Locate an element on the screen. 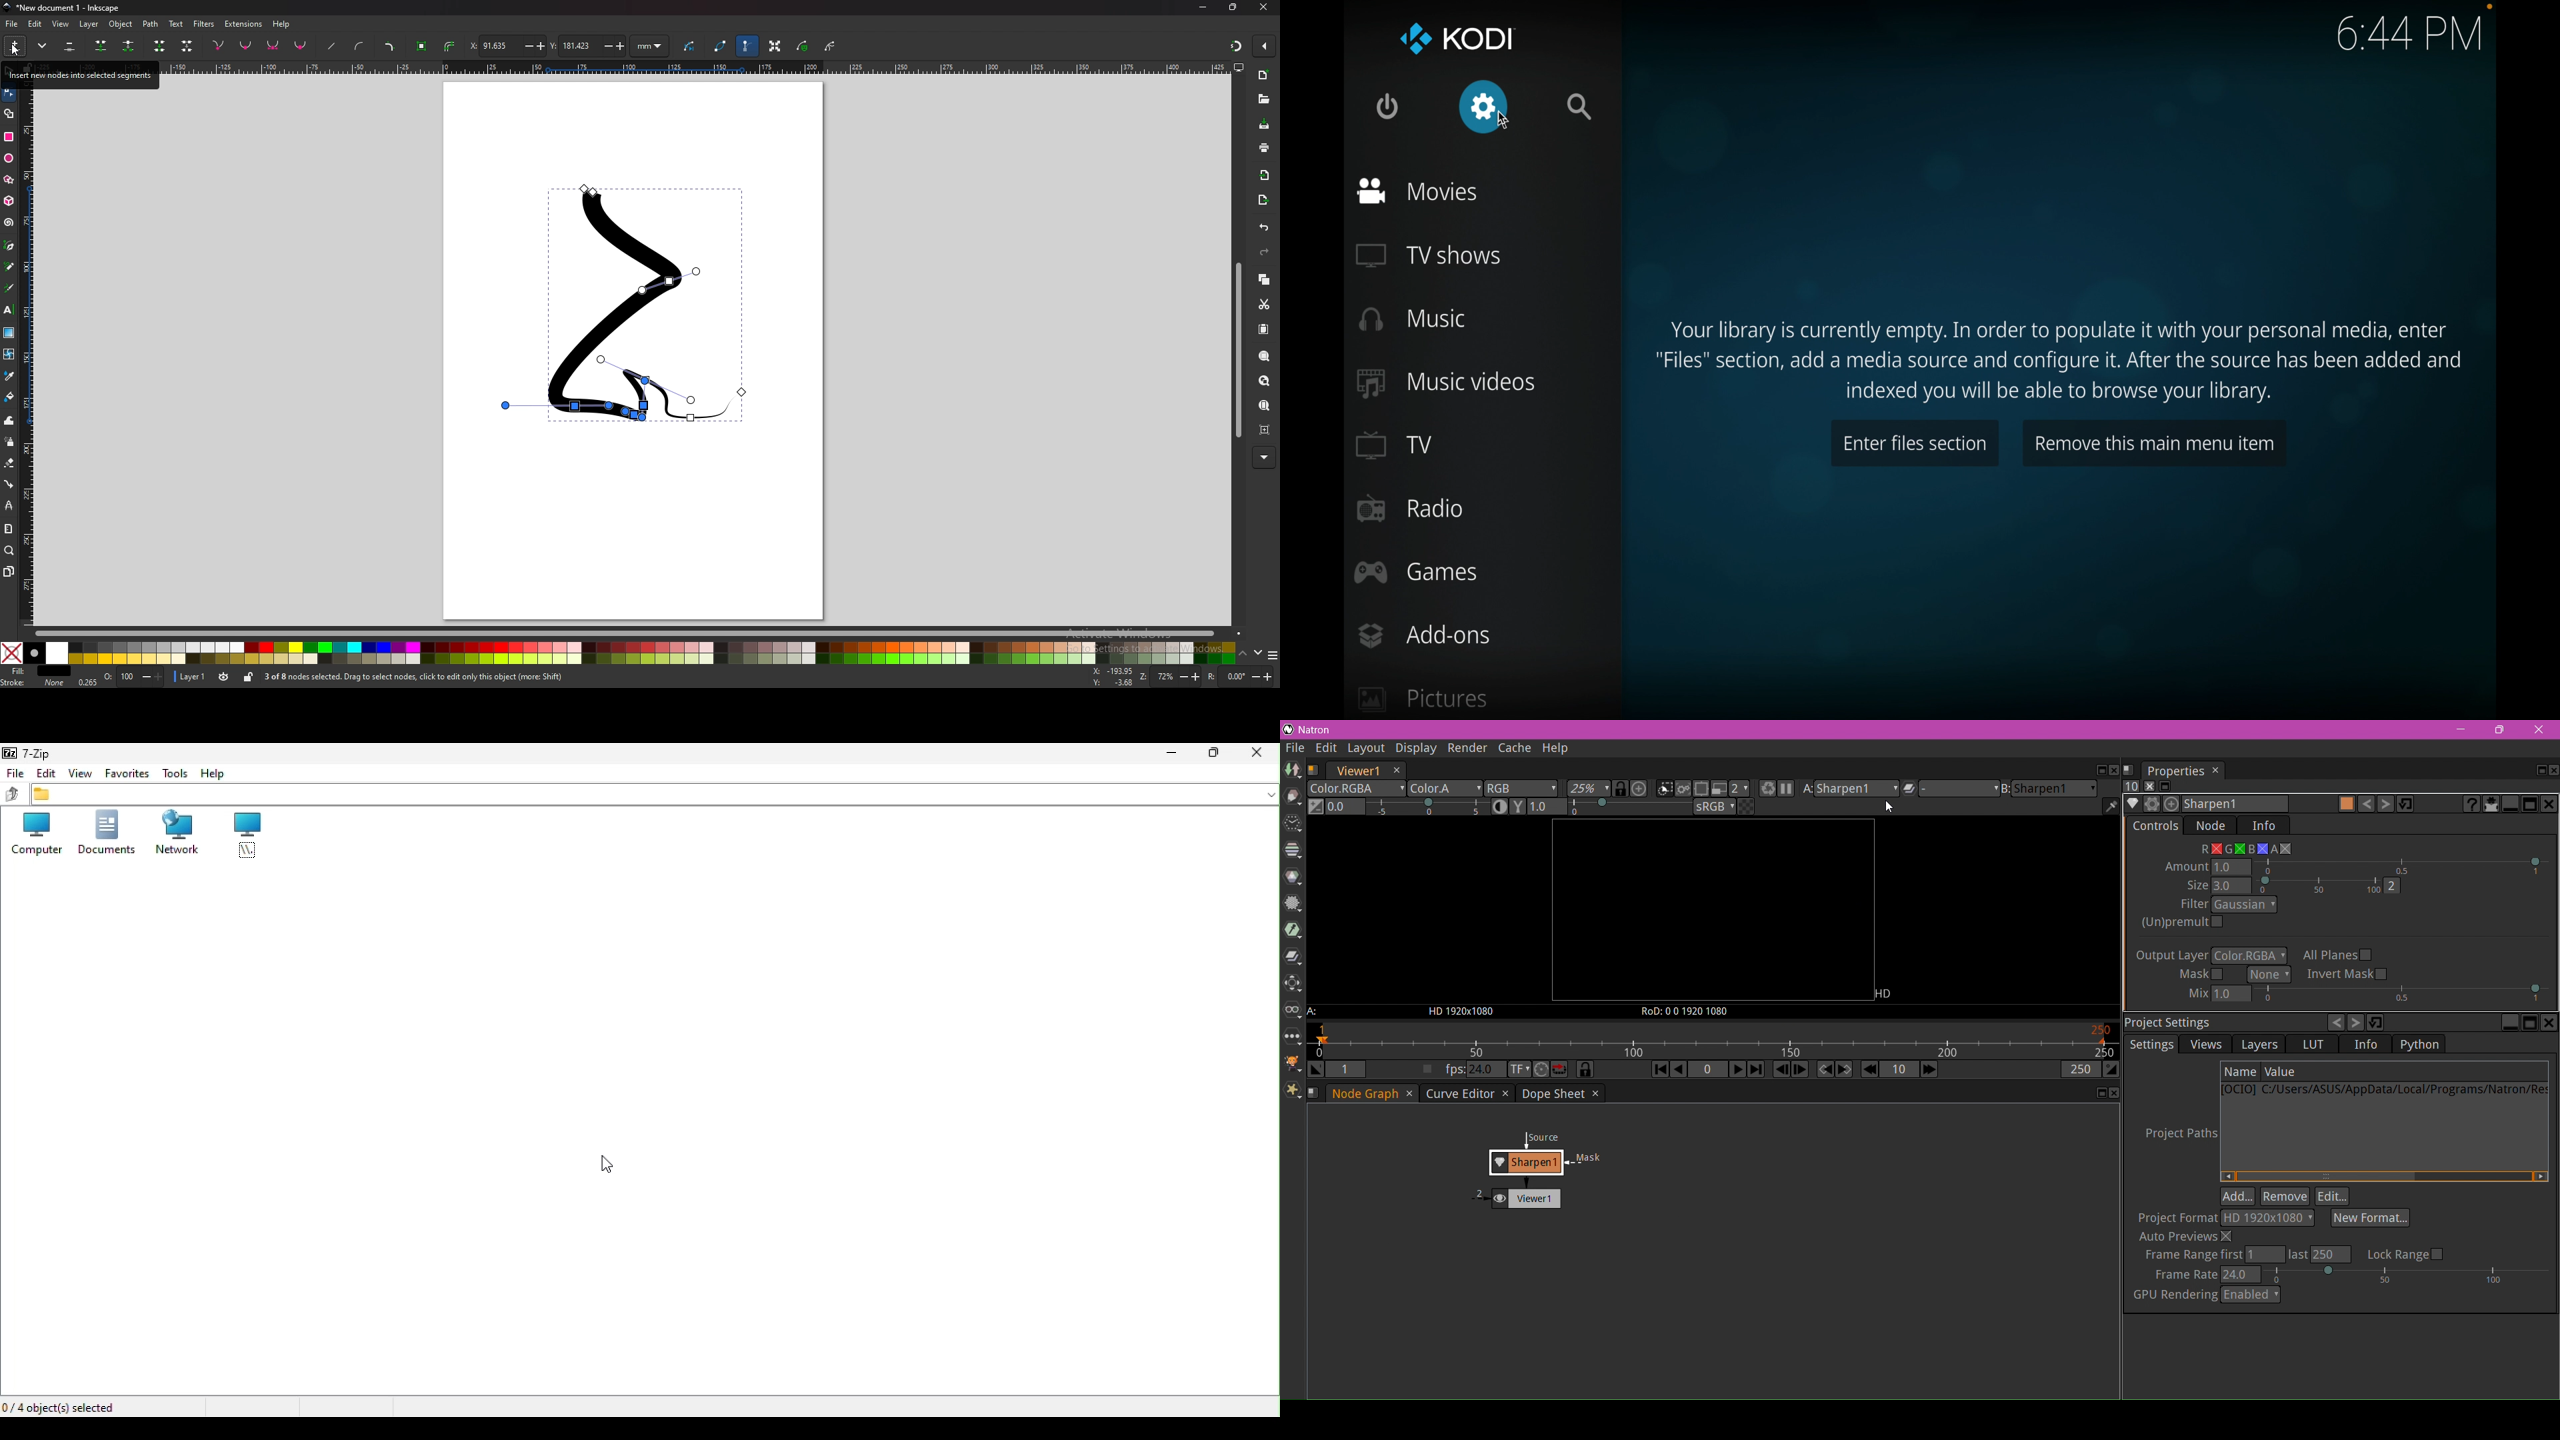 This screenshot has width=2576, height=1456. zoom page is located at coordinates (1265, 405).